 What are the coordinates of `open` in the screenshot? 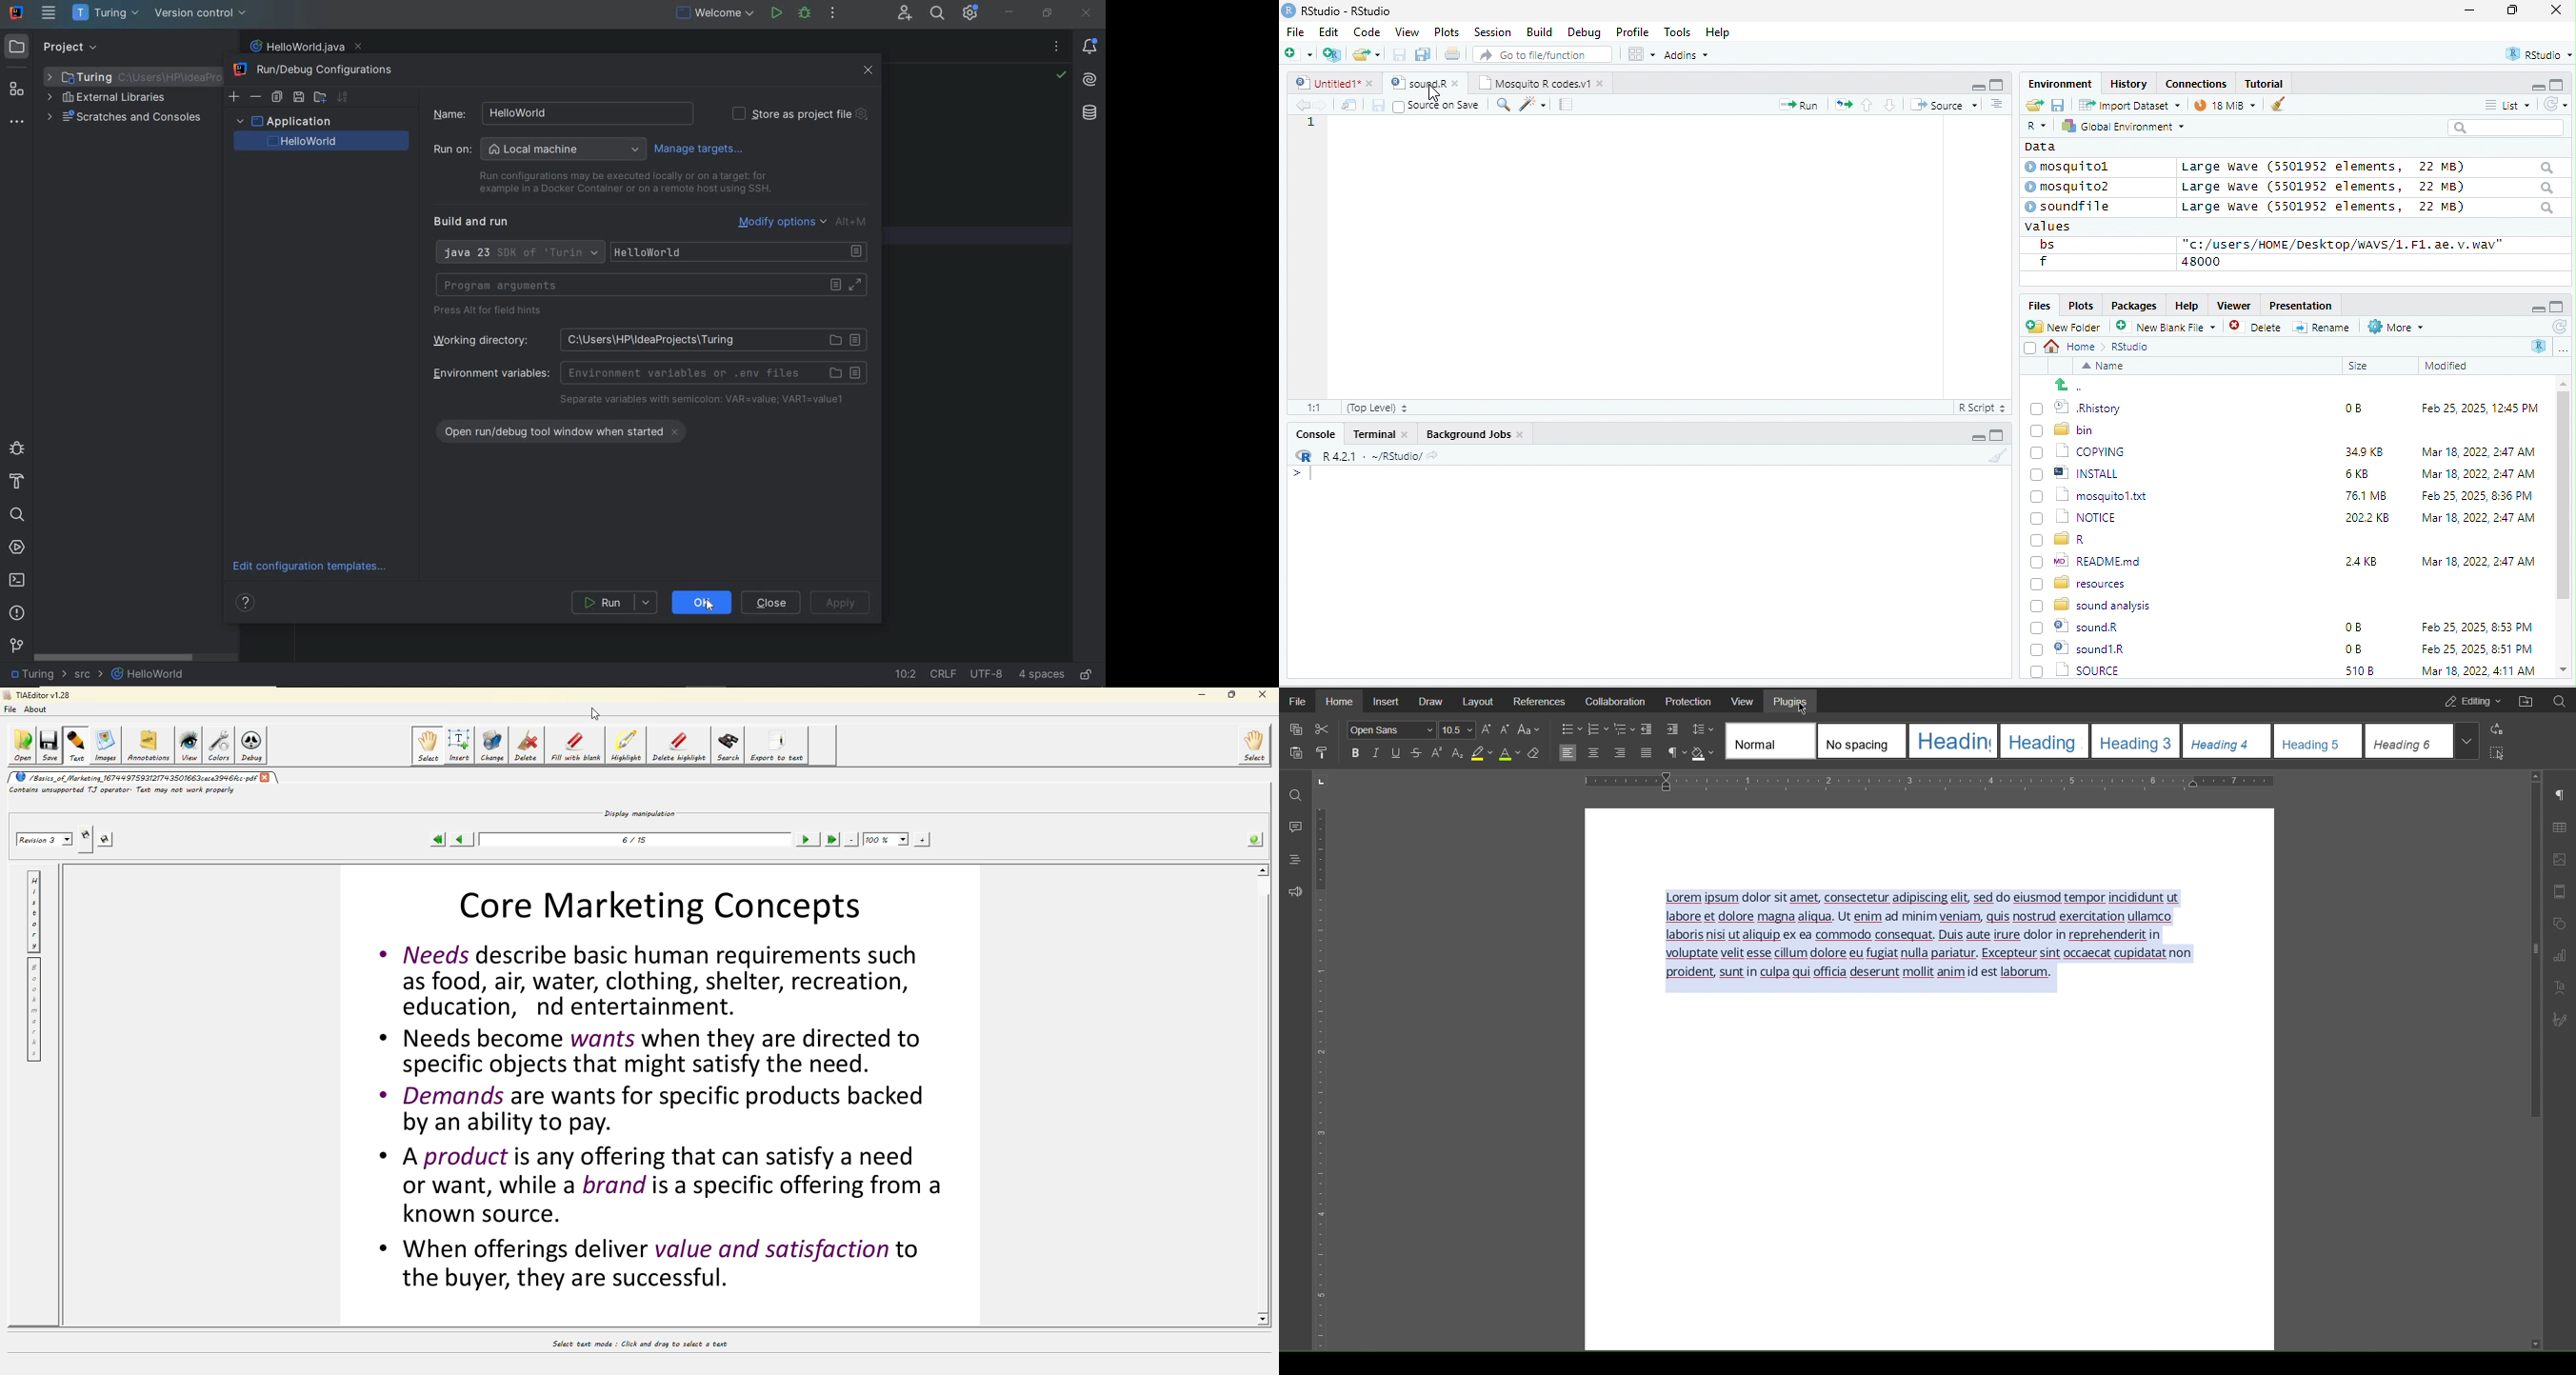 It's located at (1844, 103).